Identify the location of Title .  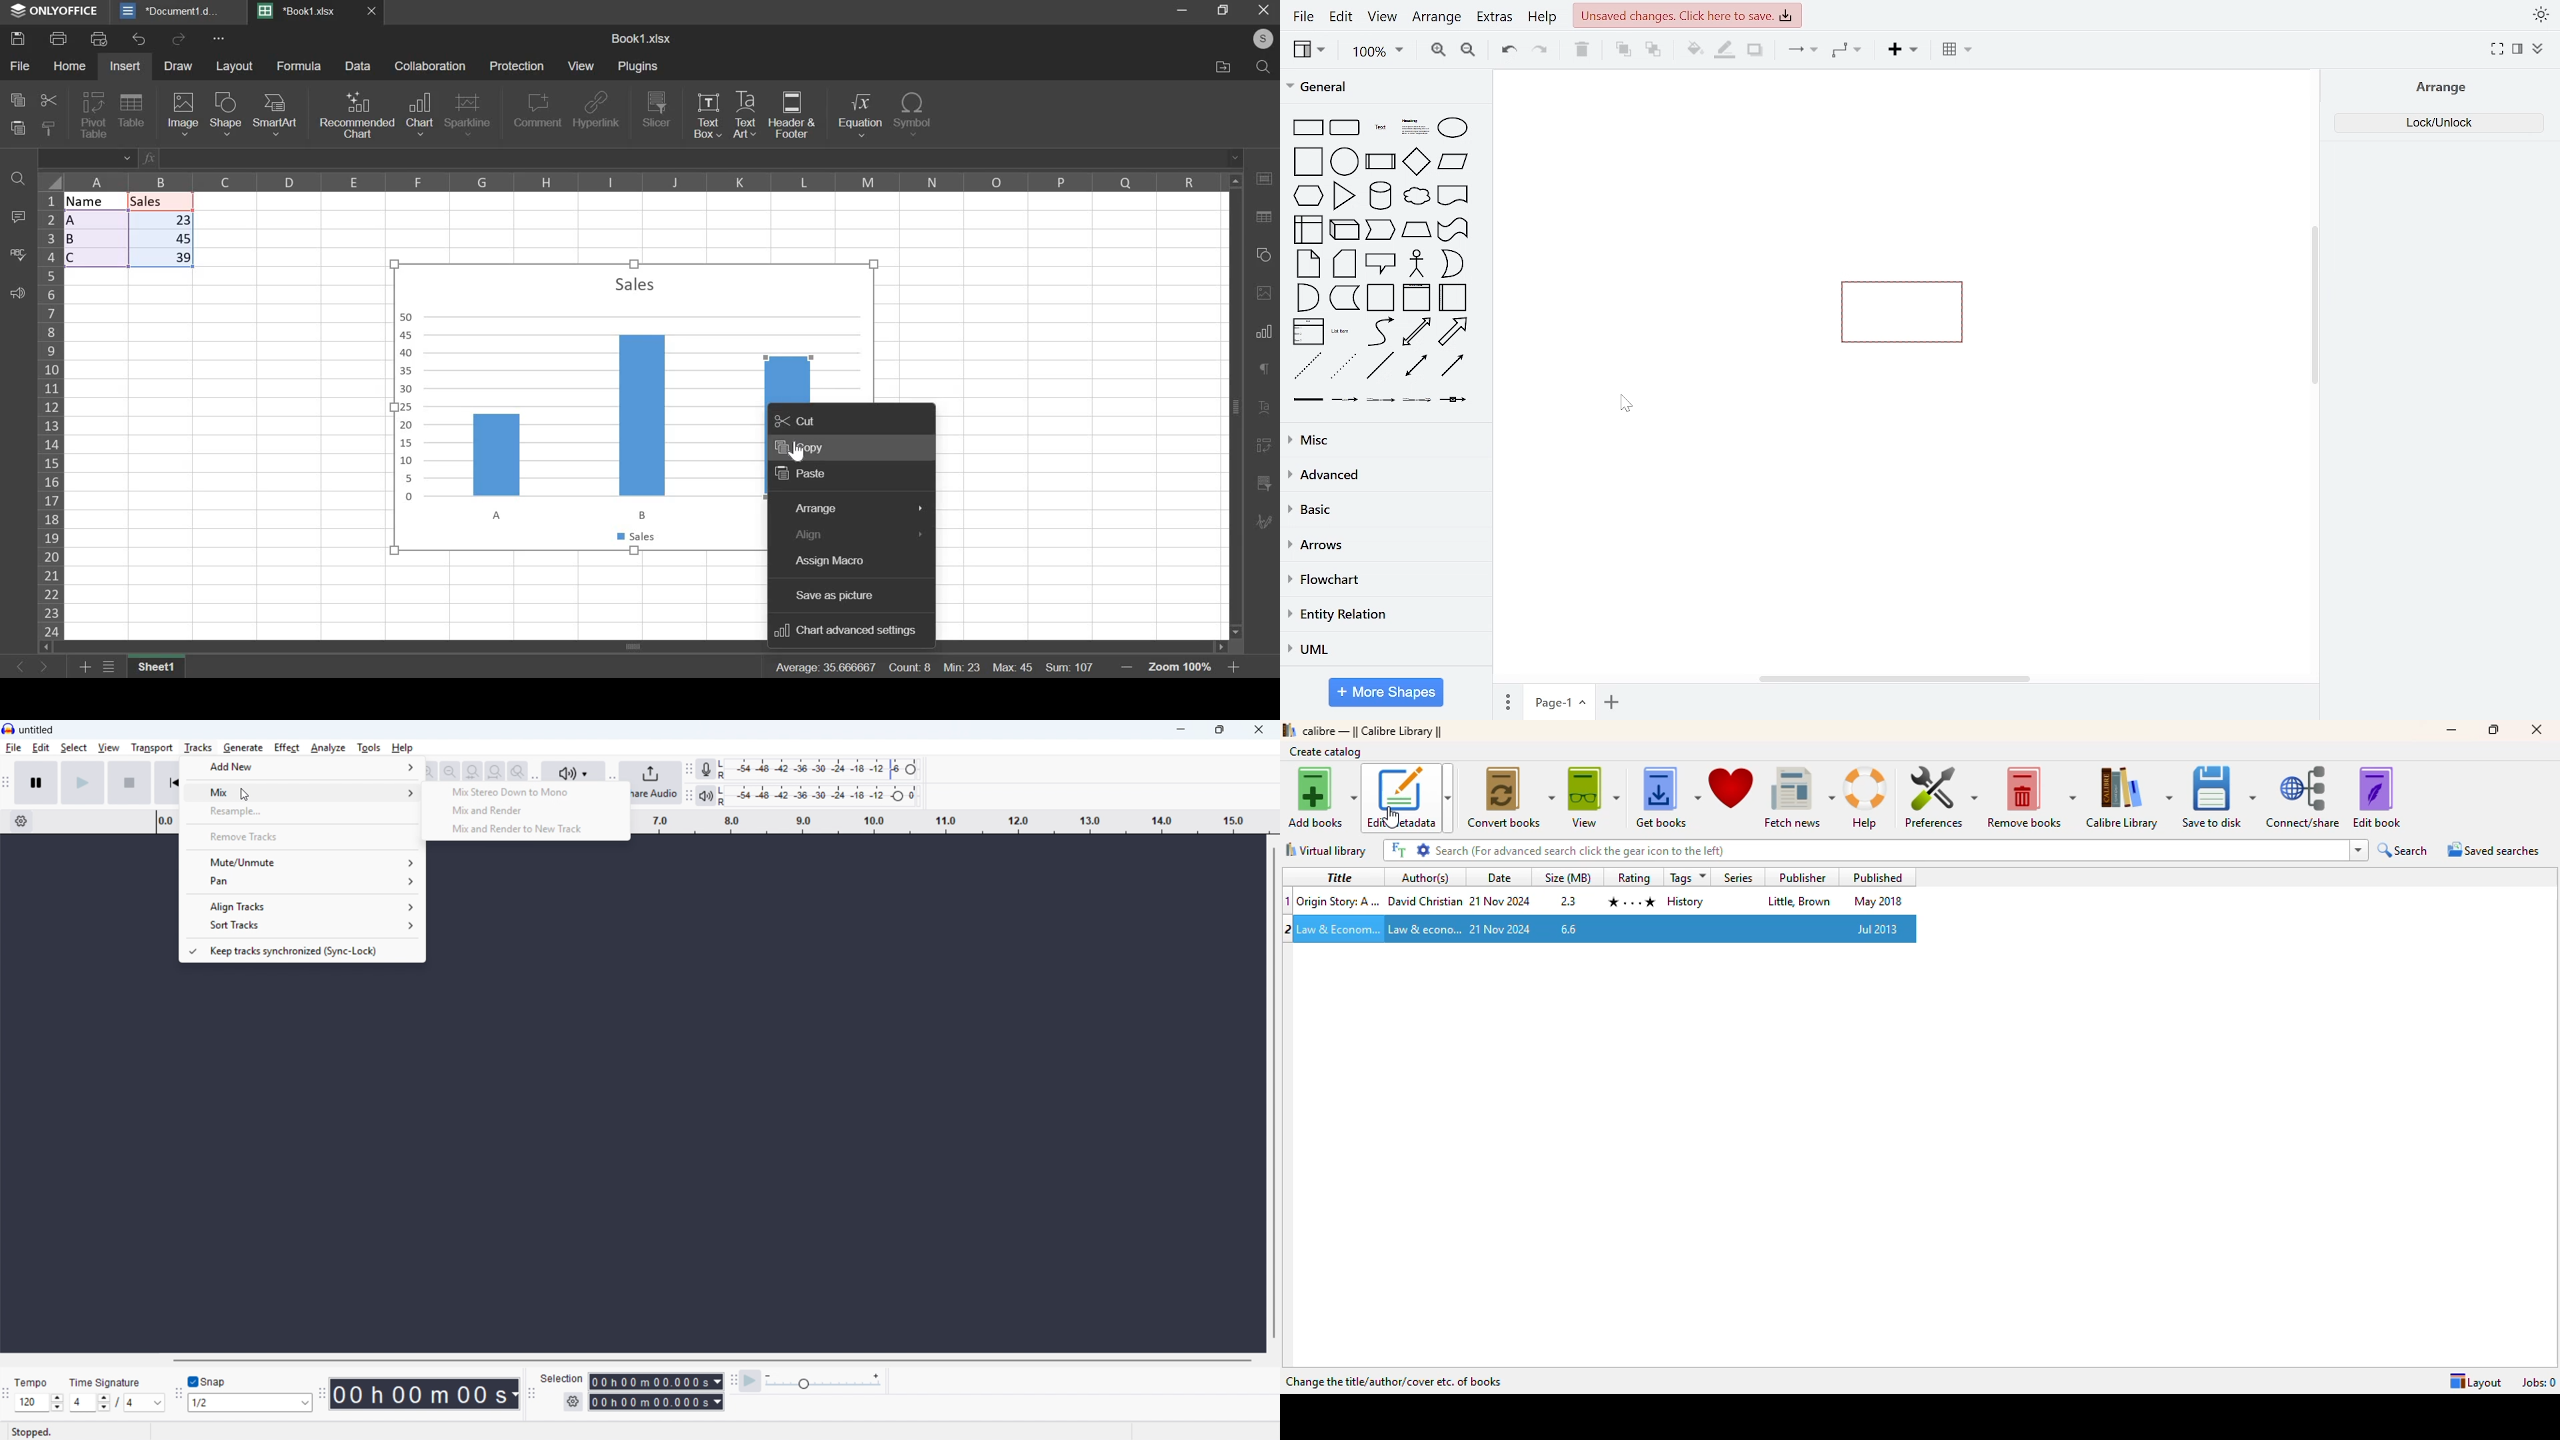
(37, 730).